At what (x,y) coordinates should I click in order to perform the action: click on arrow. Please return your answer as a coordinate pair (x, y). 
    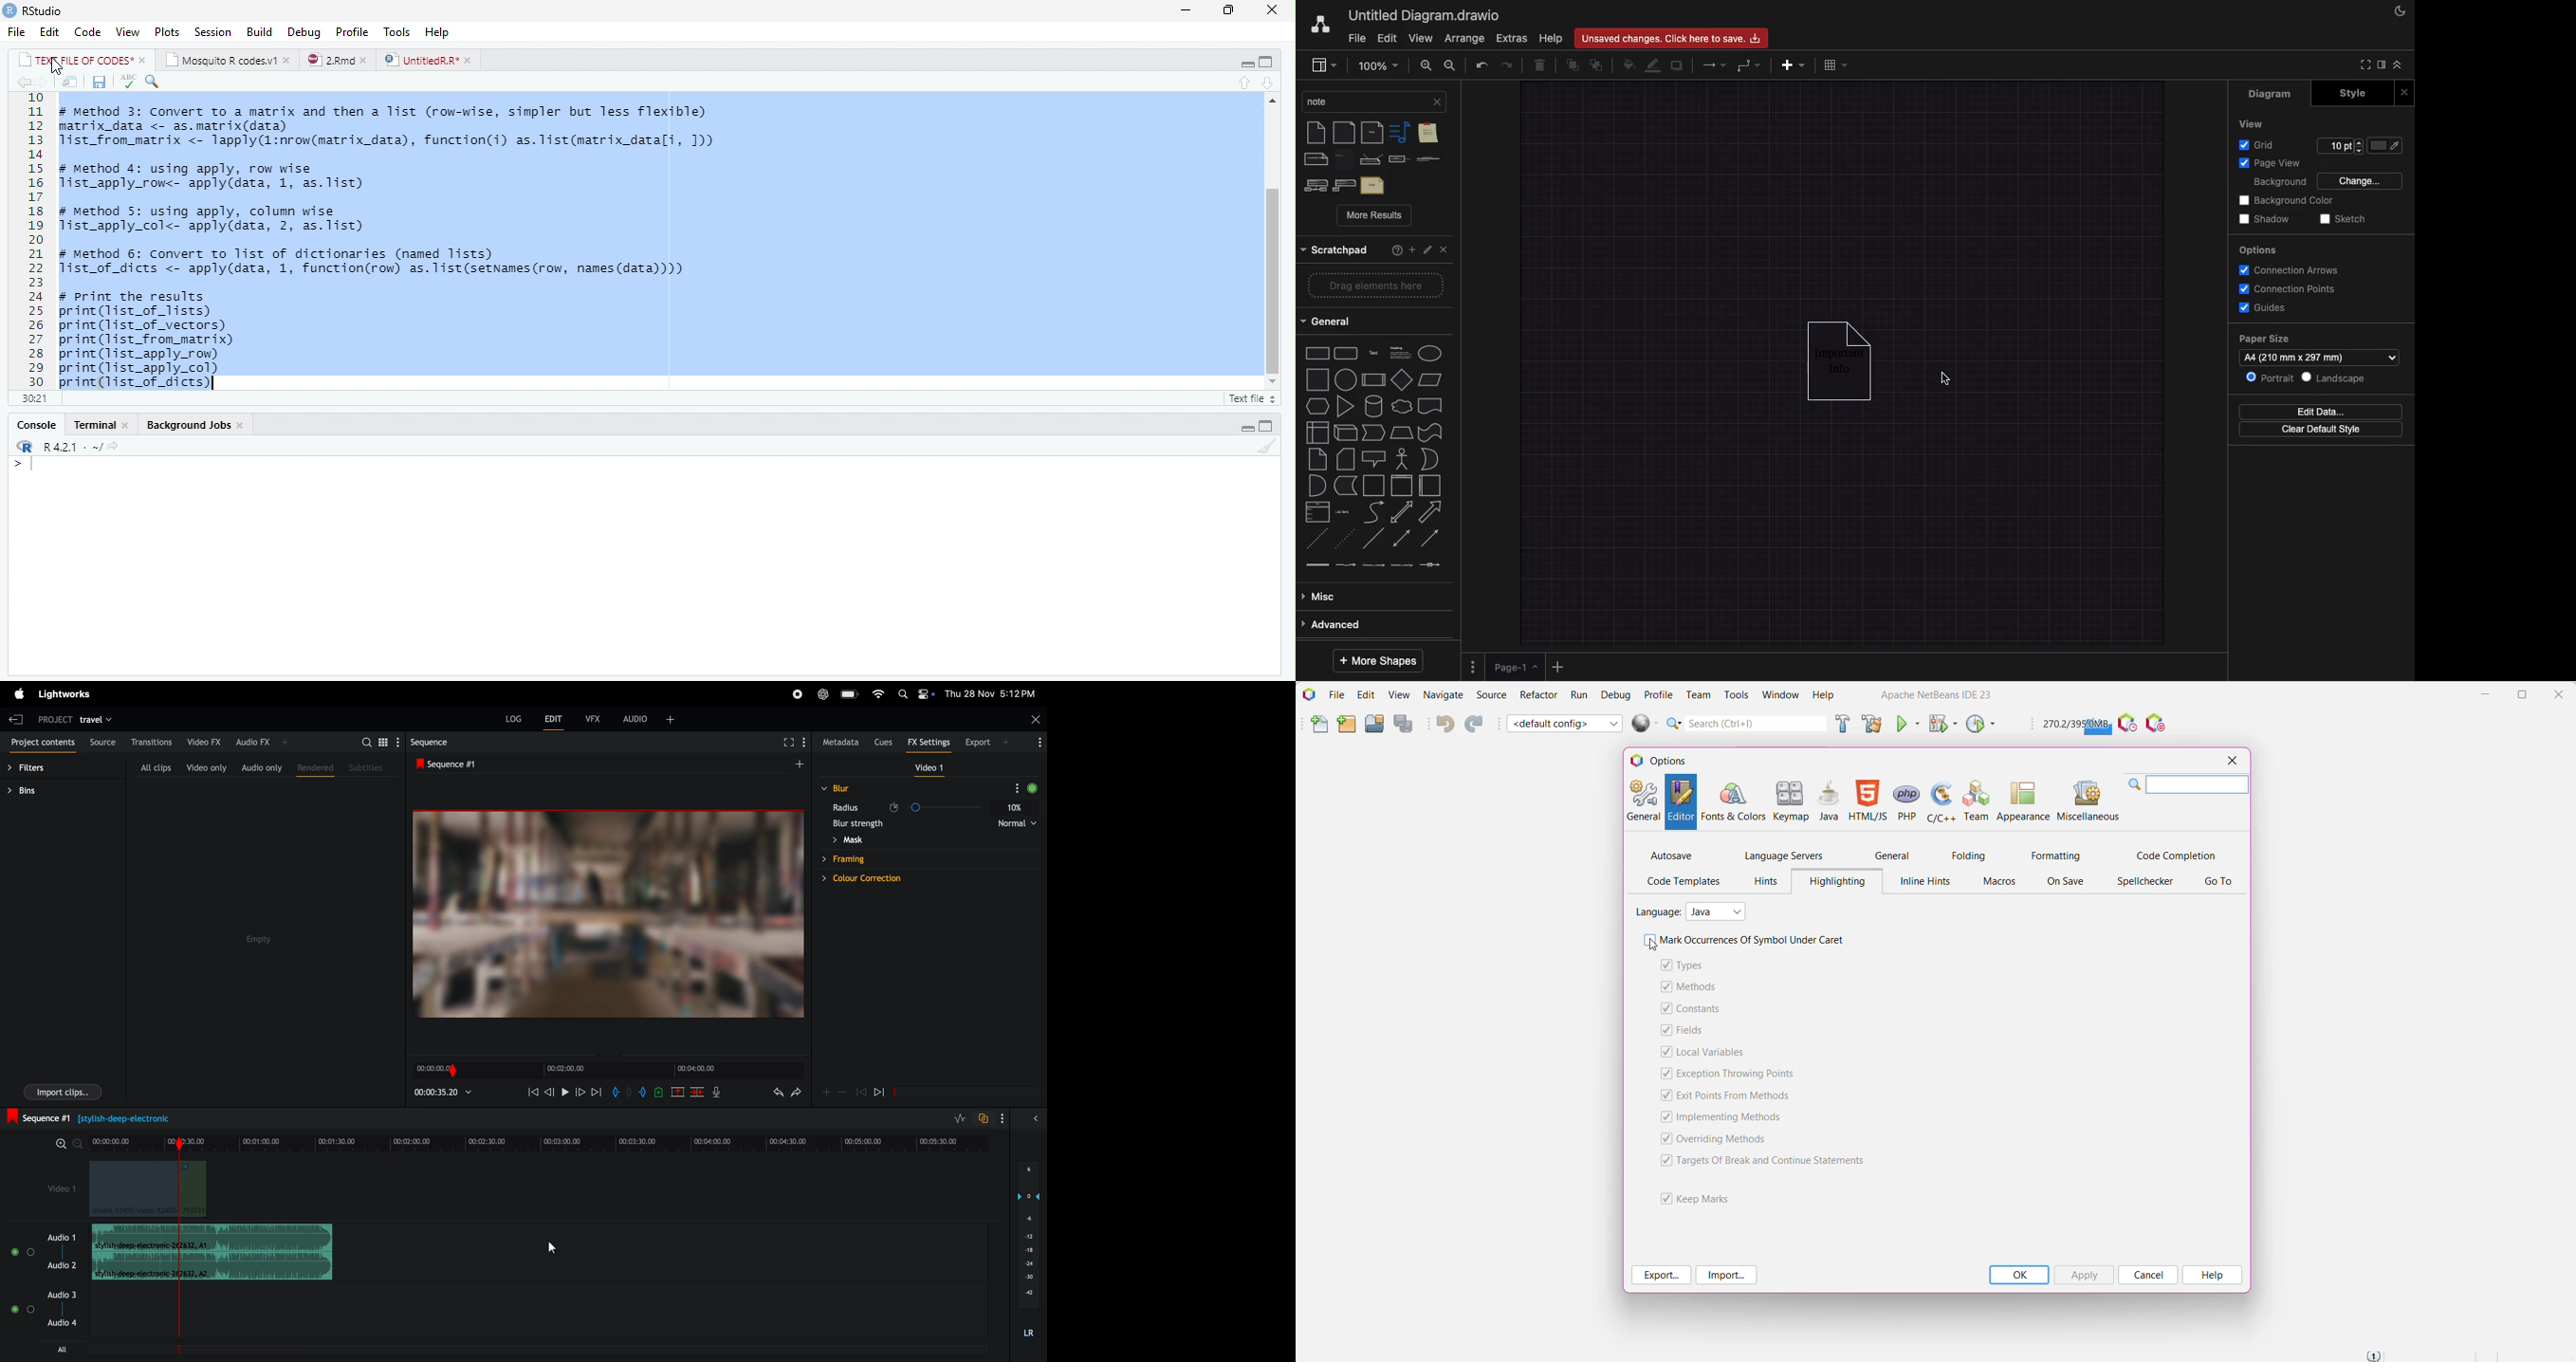
    Looking at the image, I should click on (1431, 512).